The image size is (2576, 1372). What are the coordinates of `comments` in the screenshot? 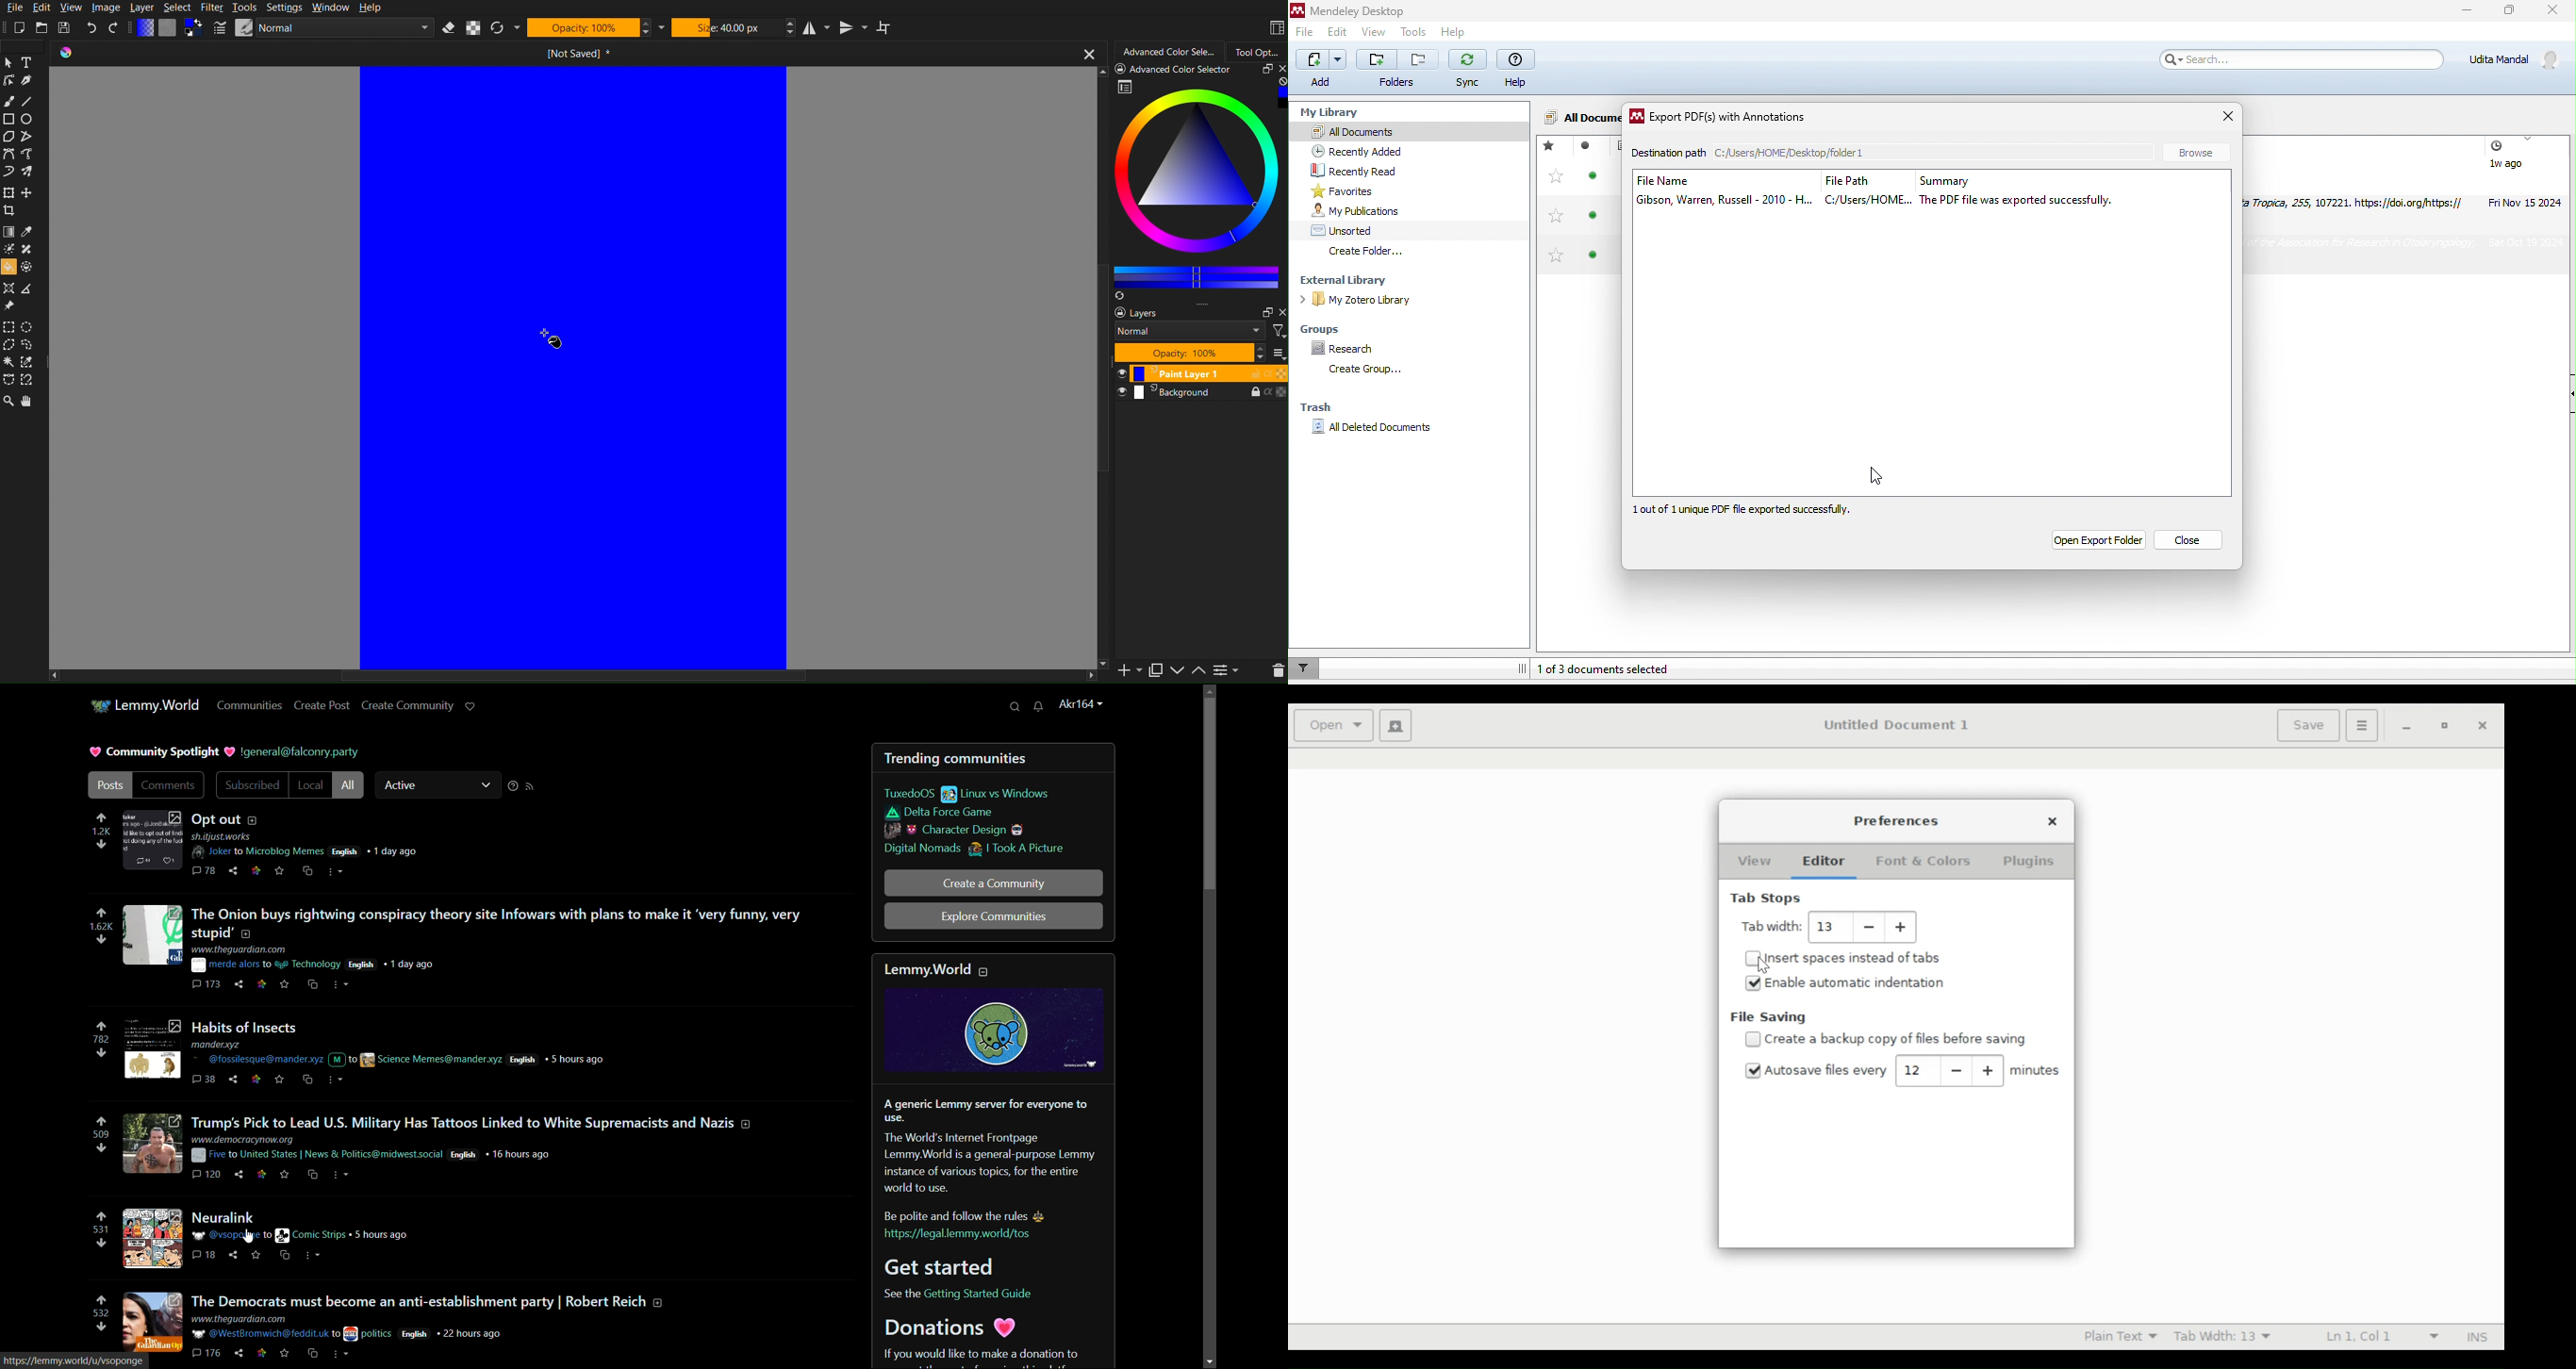 It's located at (207, 1174).